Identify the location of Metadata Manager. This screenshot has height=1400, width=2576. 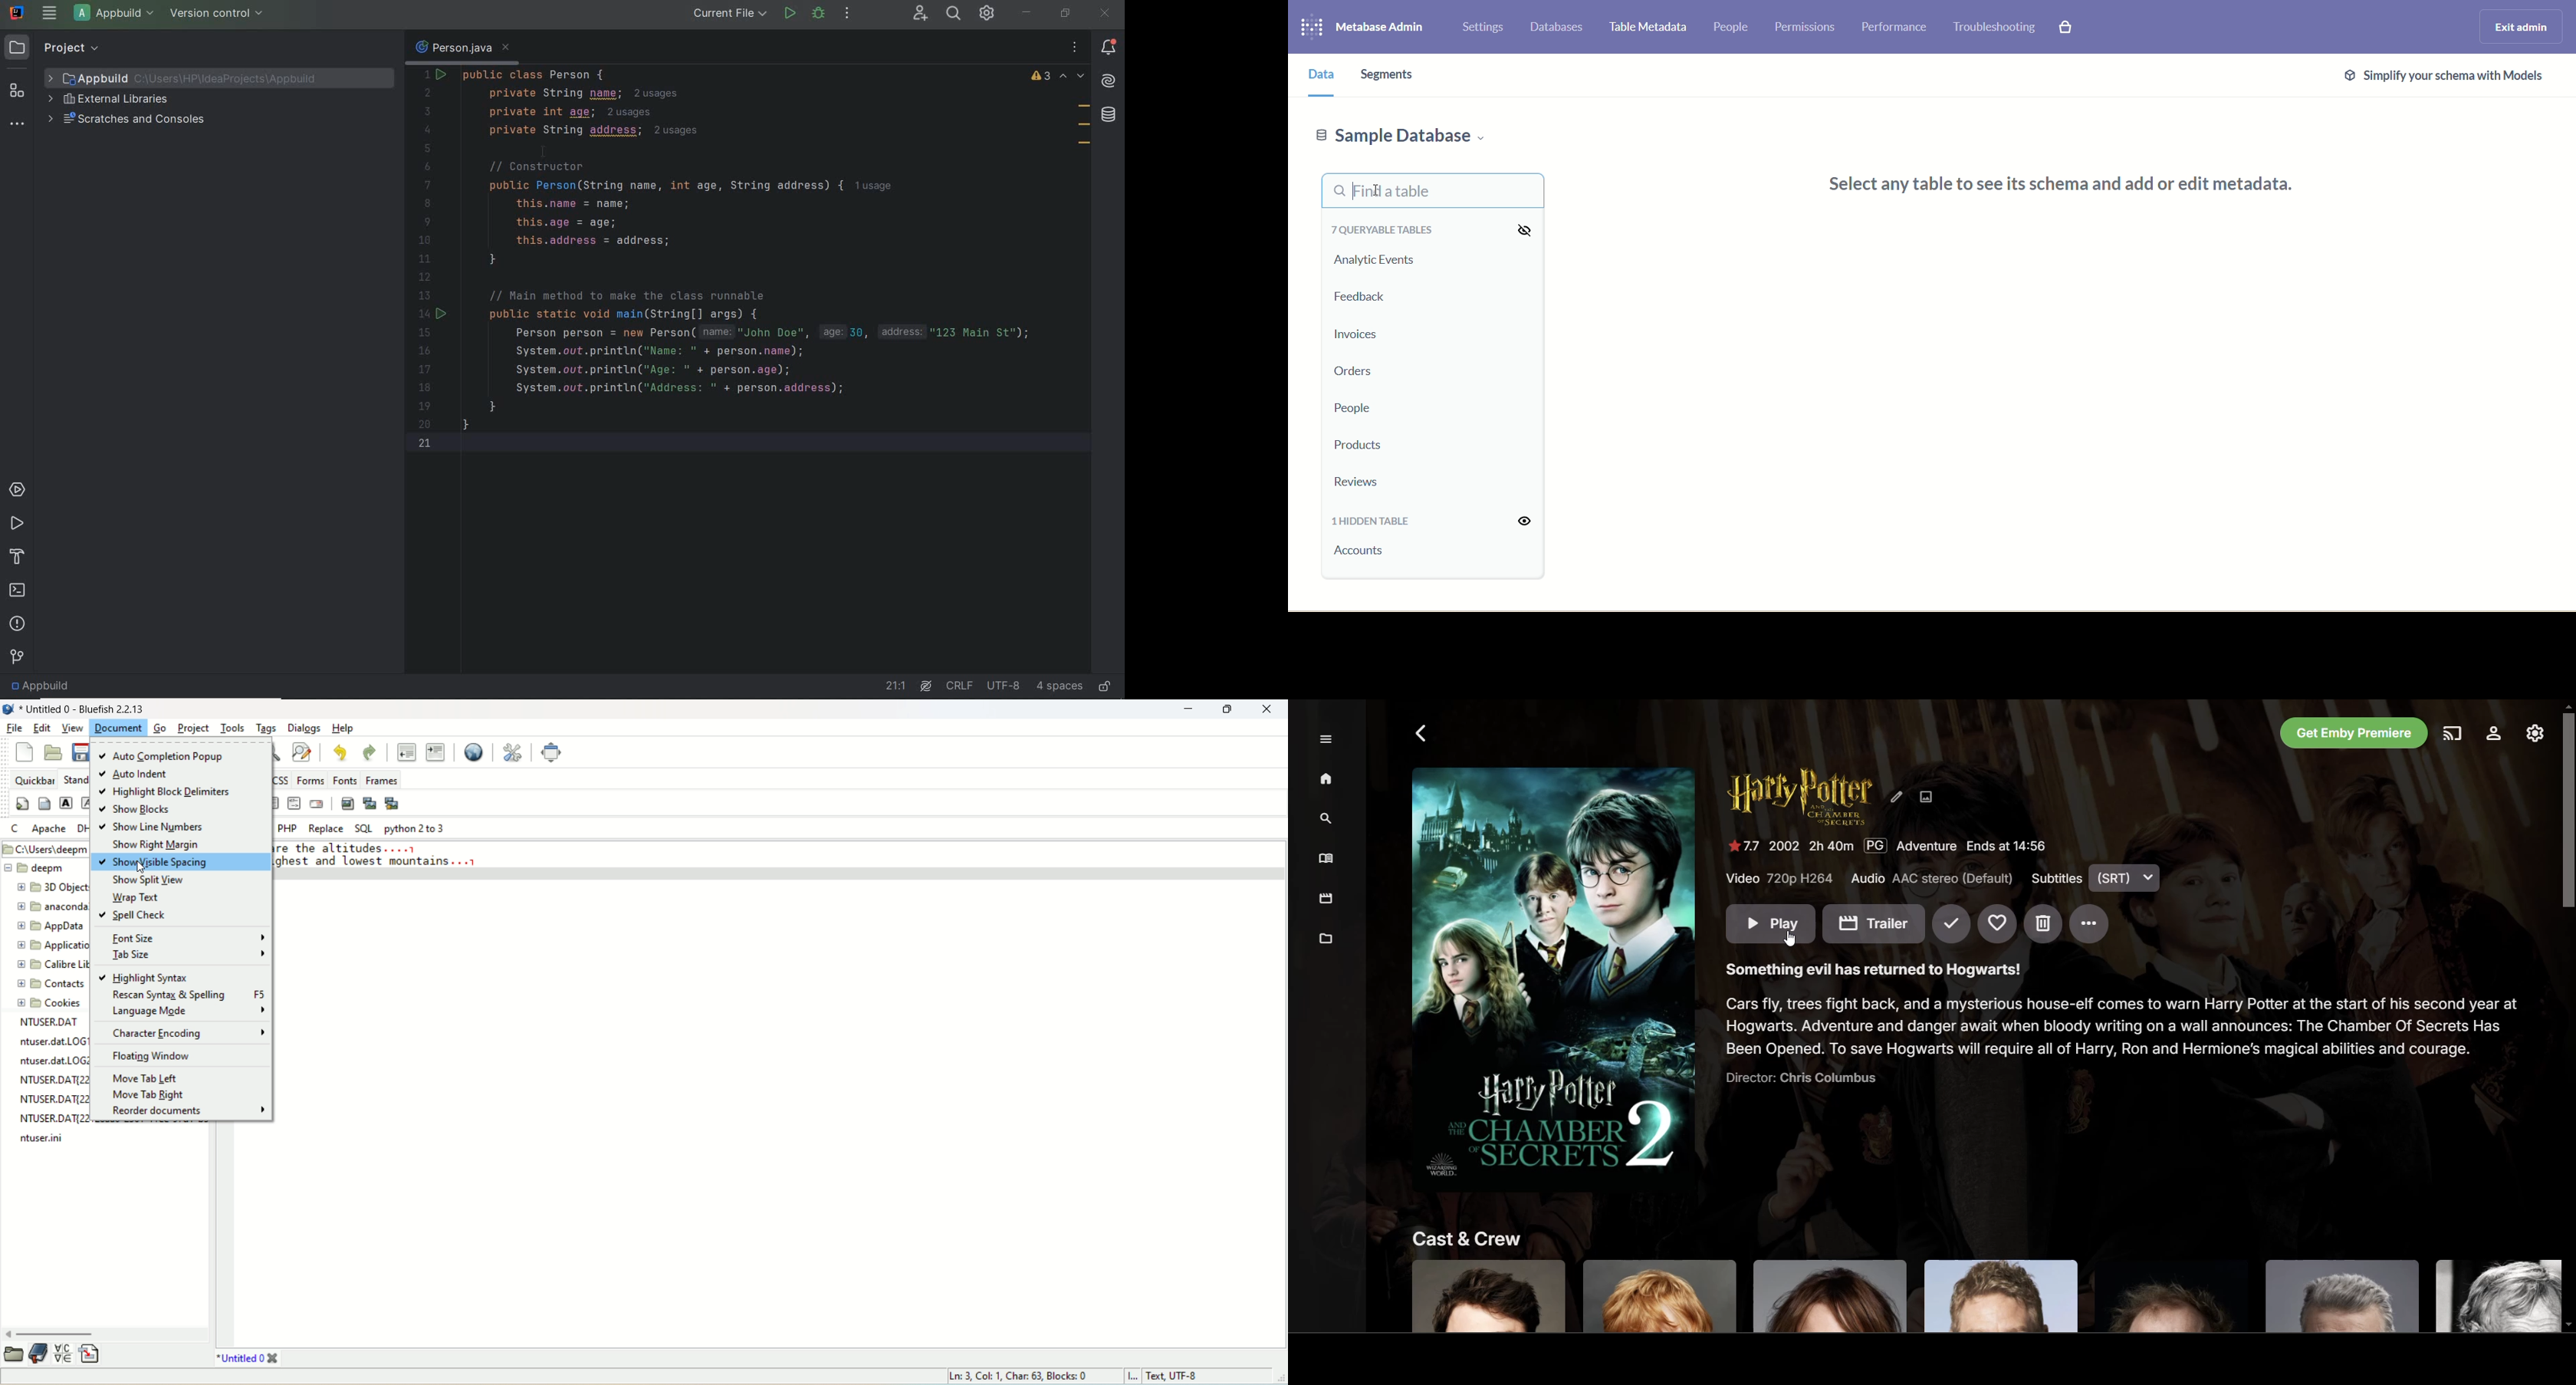
(1328, 941).